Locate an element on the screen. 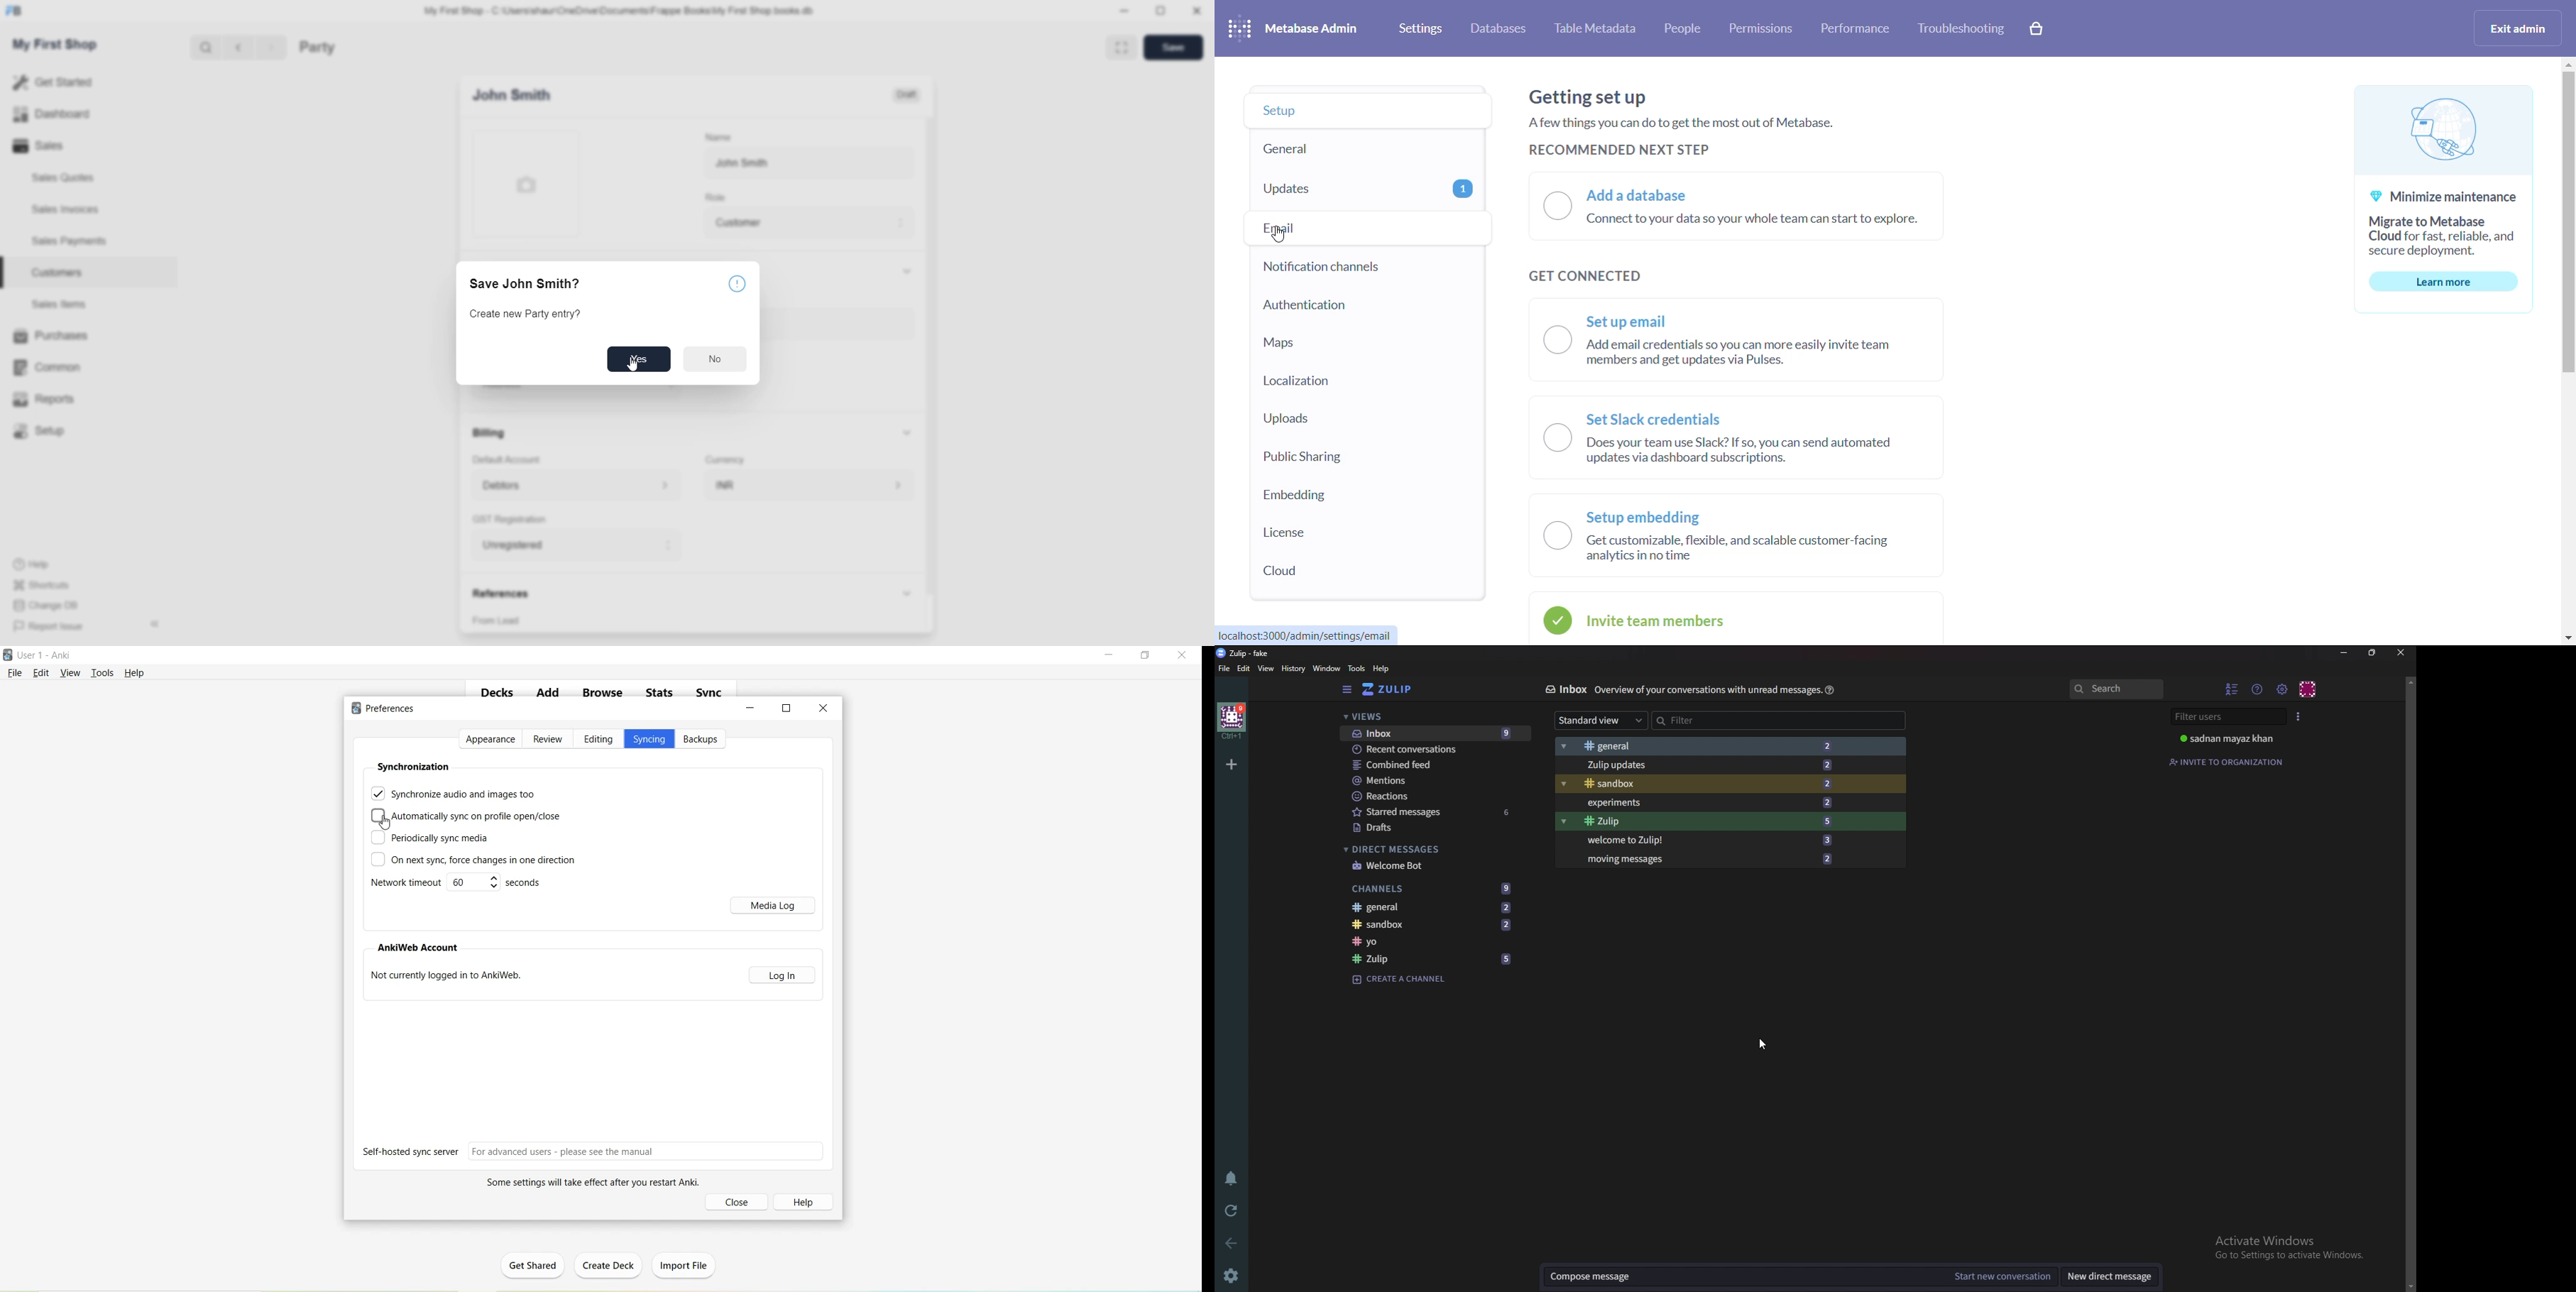 Image resolution: width=2576 pixels, height=1316 pixels. Periodically sync media is located at coordinates (429, 838).